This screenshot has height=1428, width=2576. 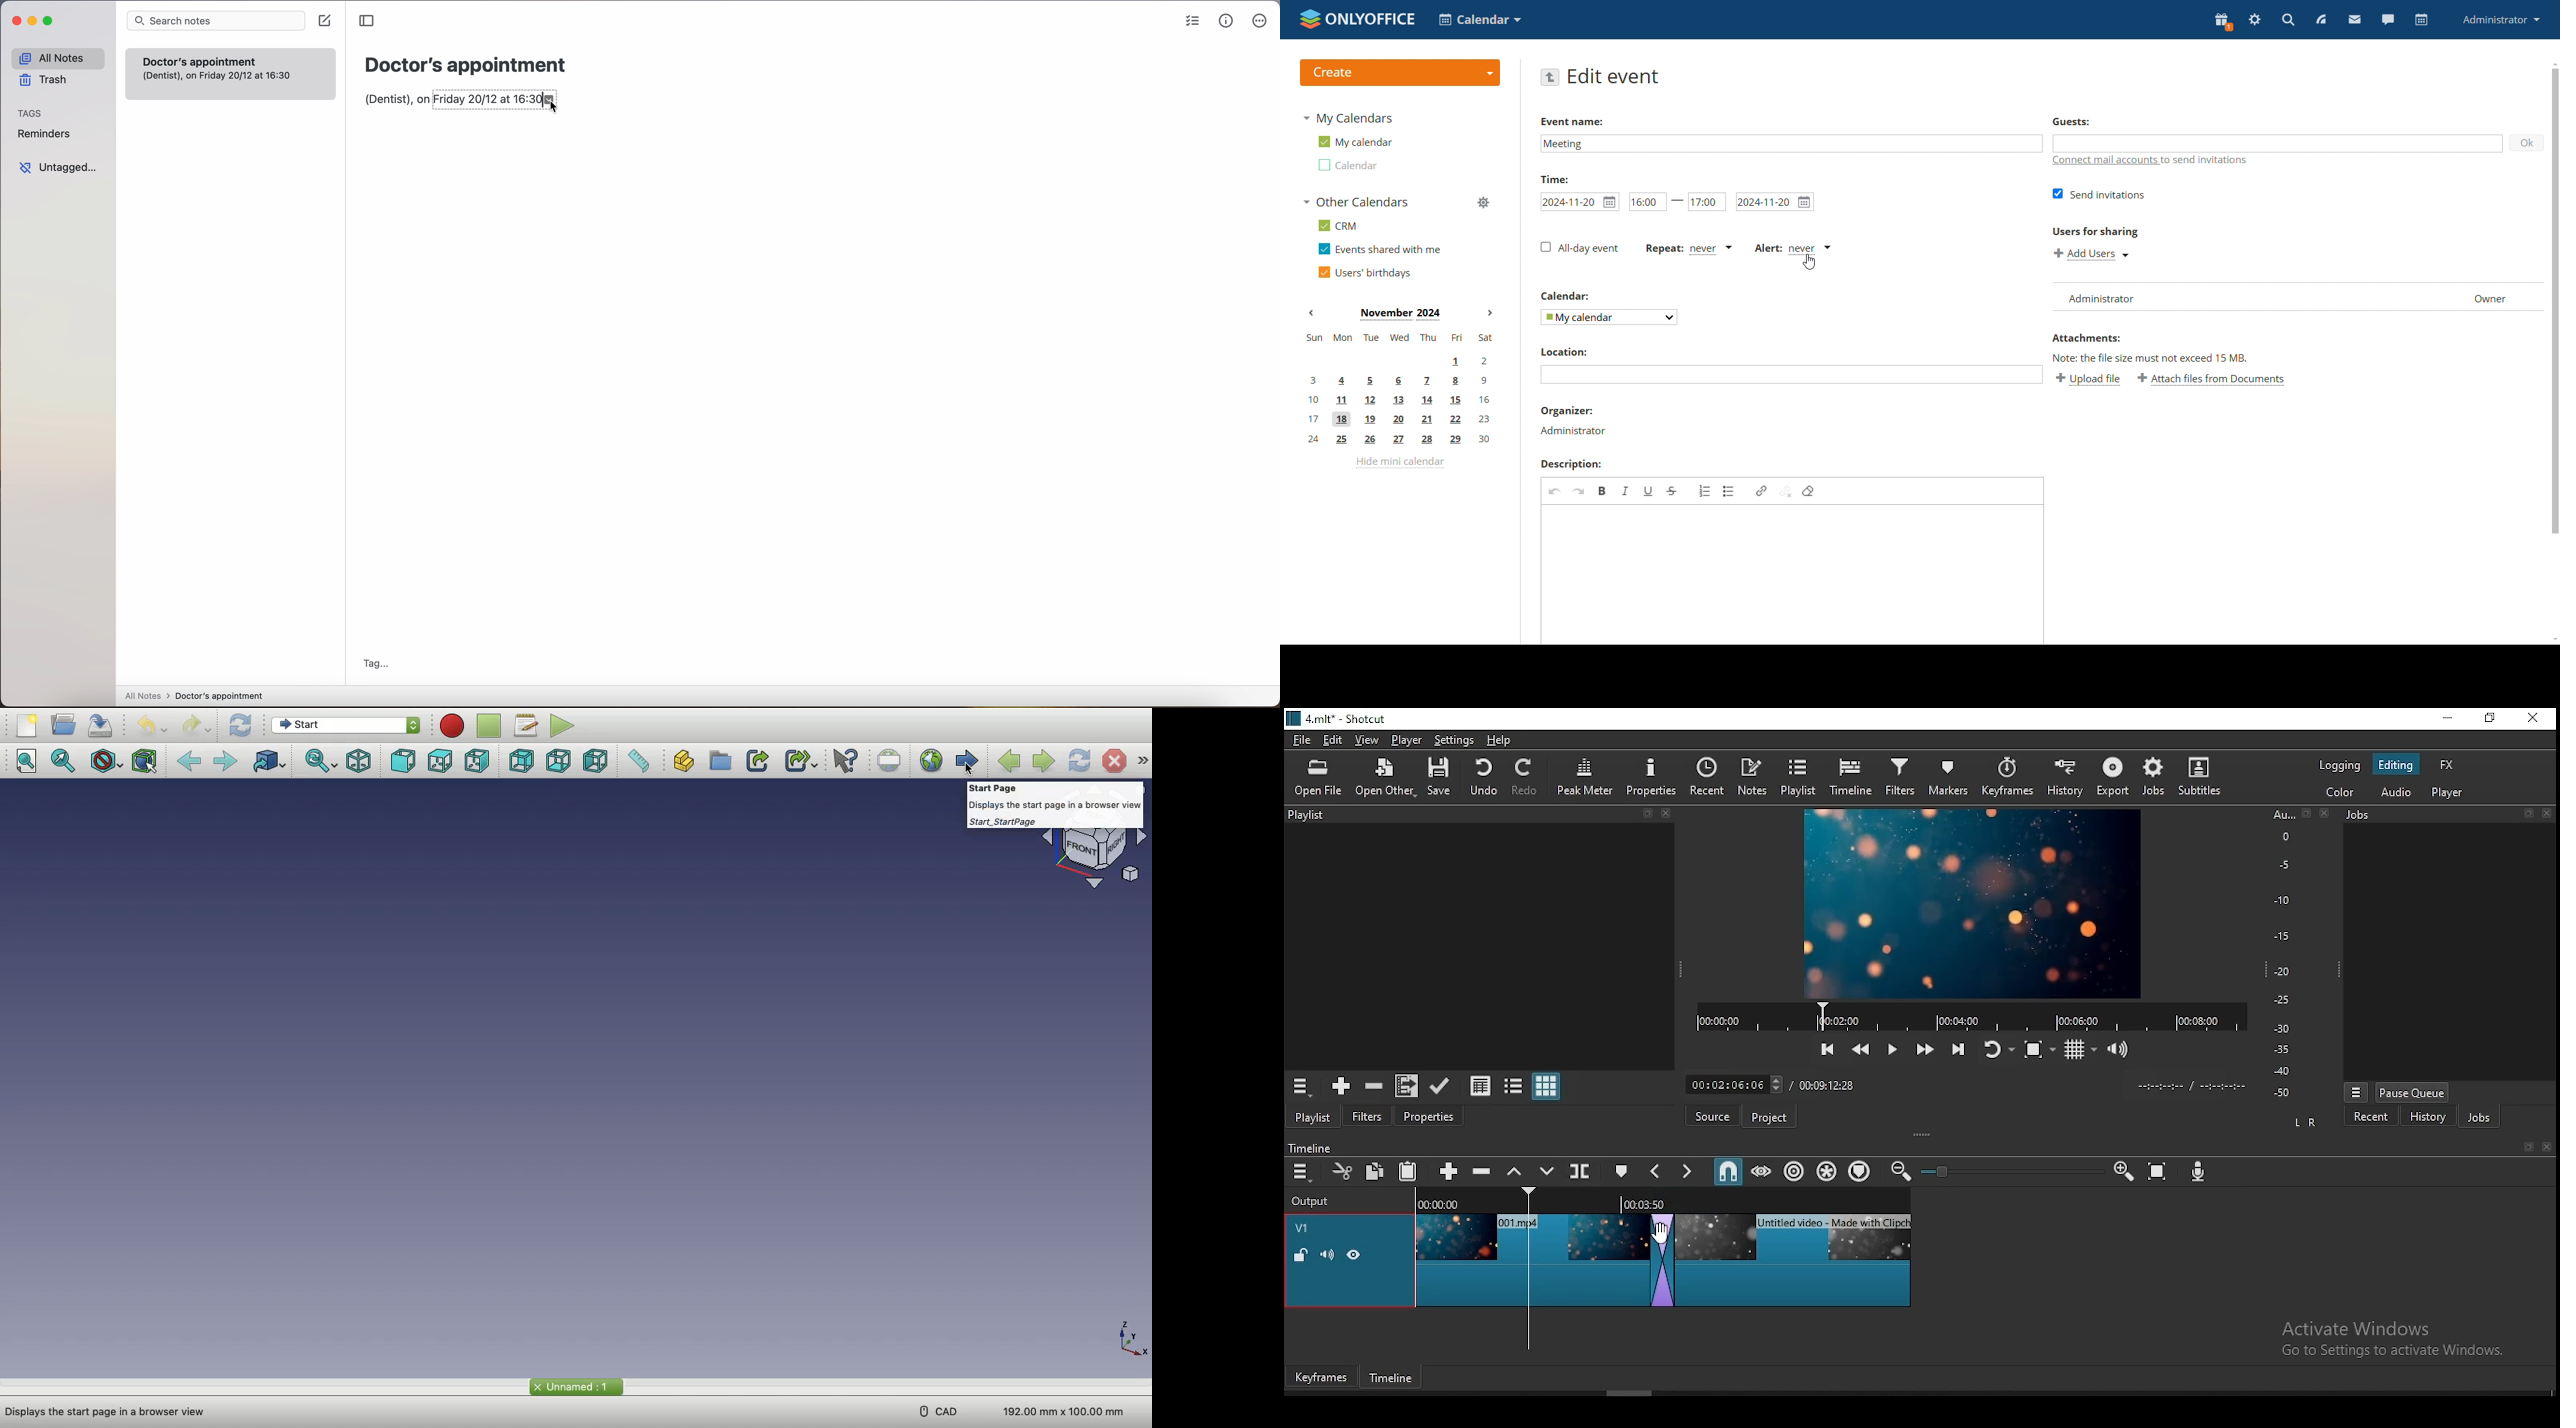 I want to click on Create part, so click(x=689, y=762).